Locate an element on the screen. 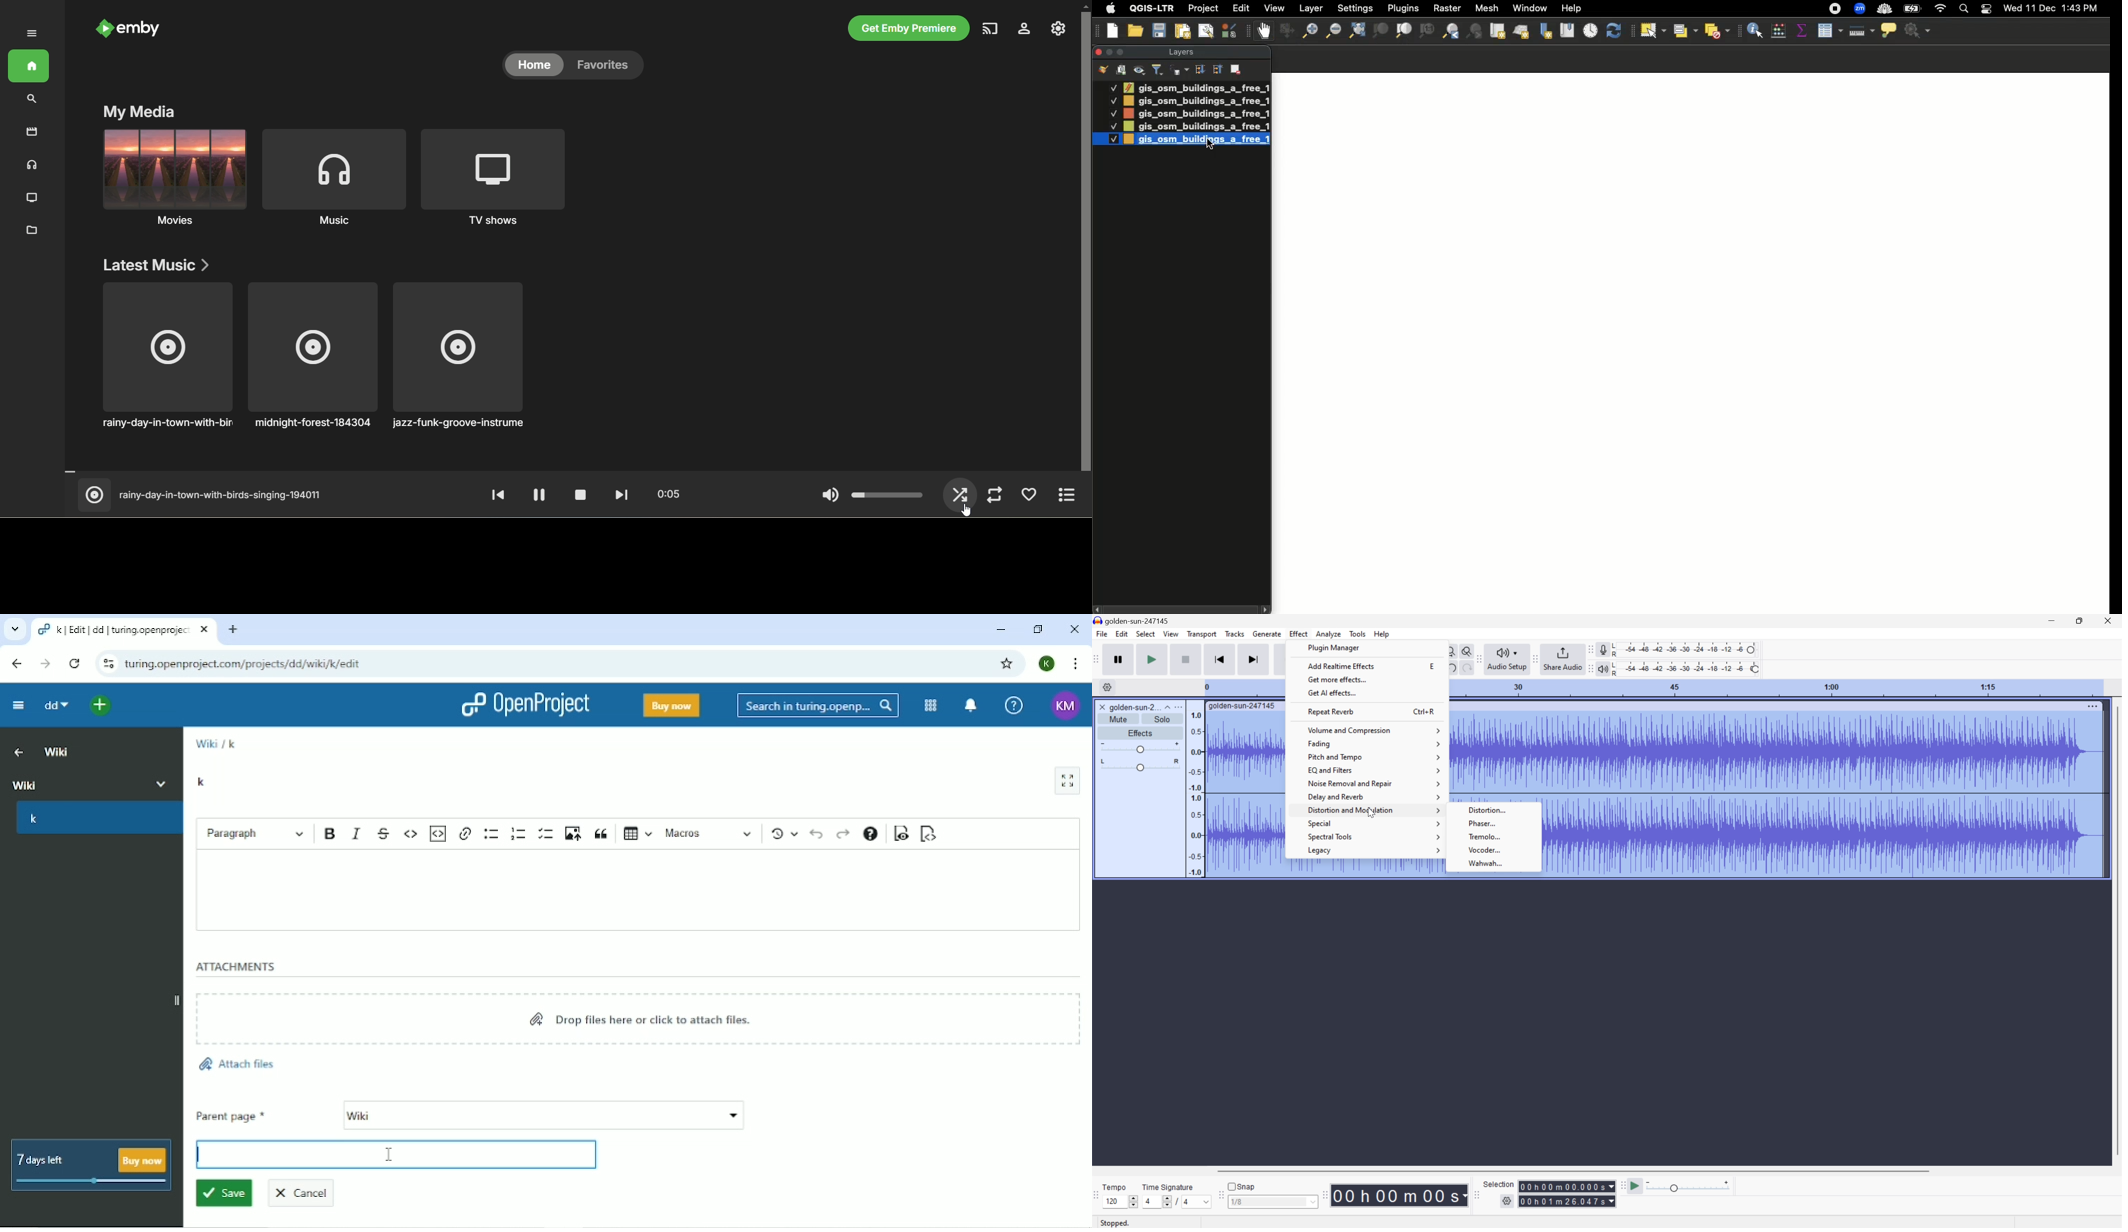 The width and height of the screenshot is (2128, 1232). Plugin Manager is located at coordinates (1334, 648).